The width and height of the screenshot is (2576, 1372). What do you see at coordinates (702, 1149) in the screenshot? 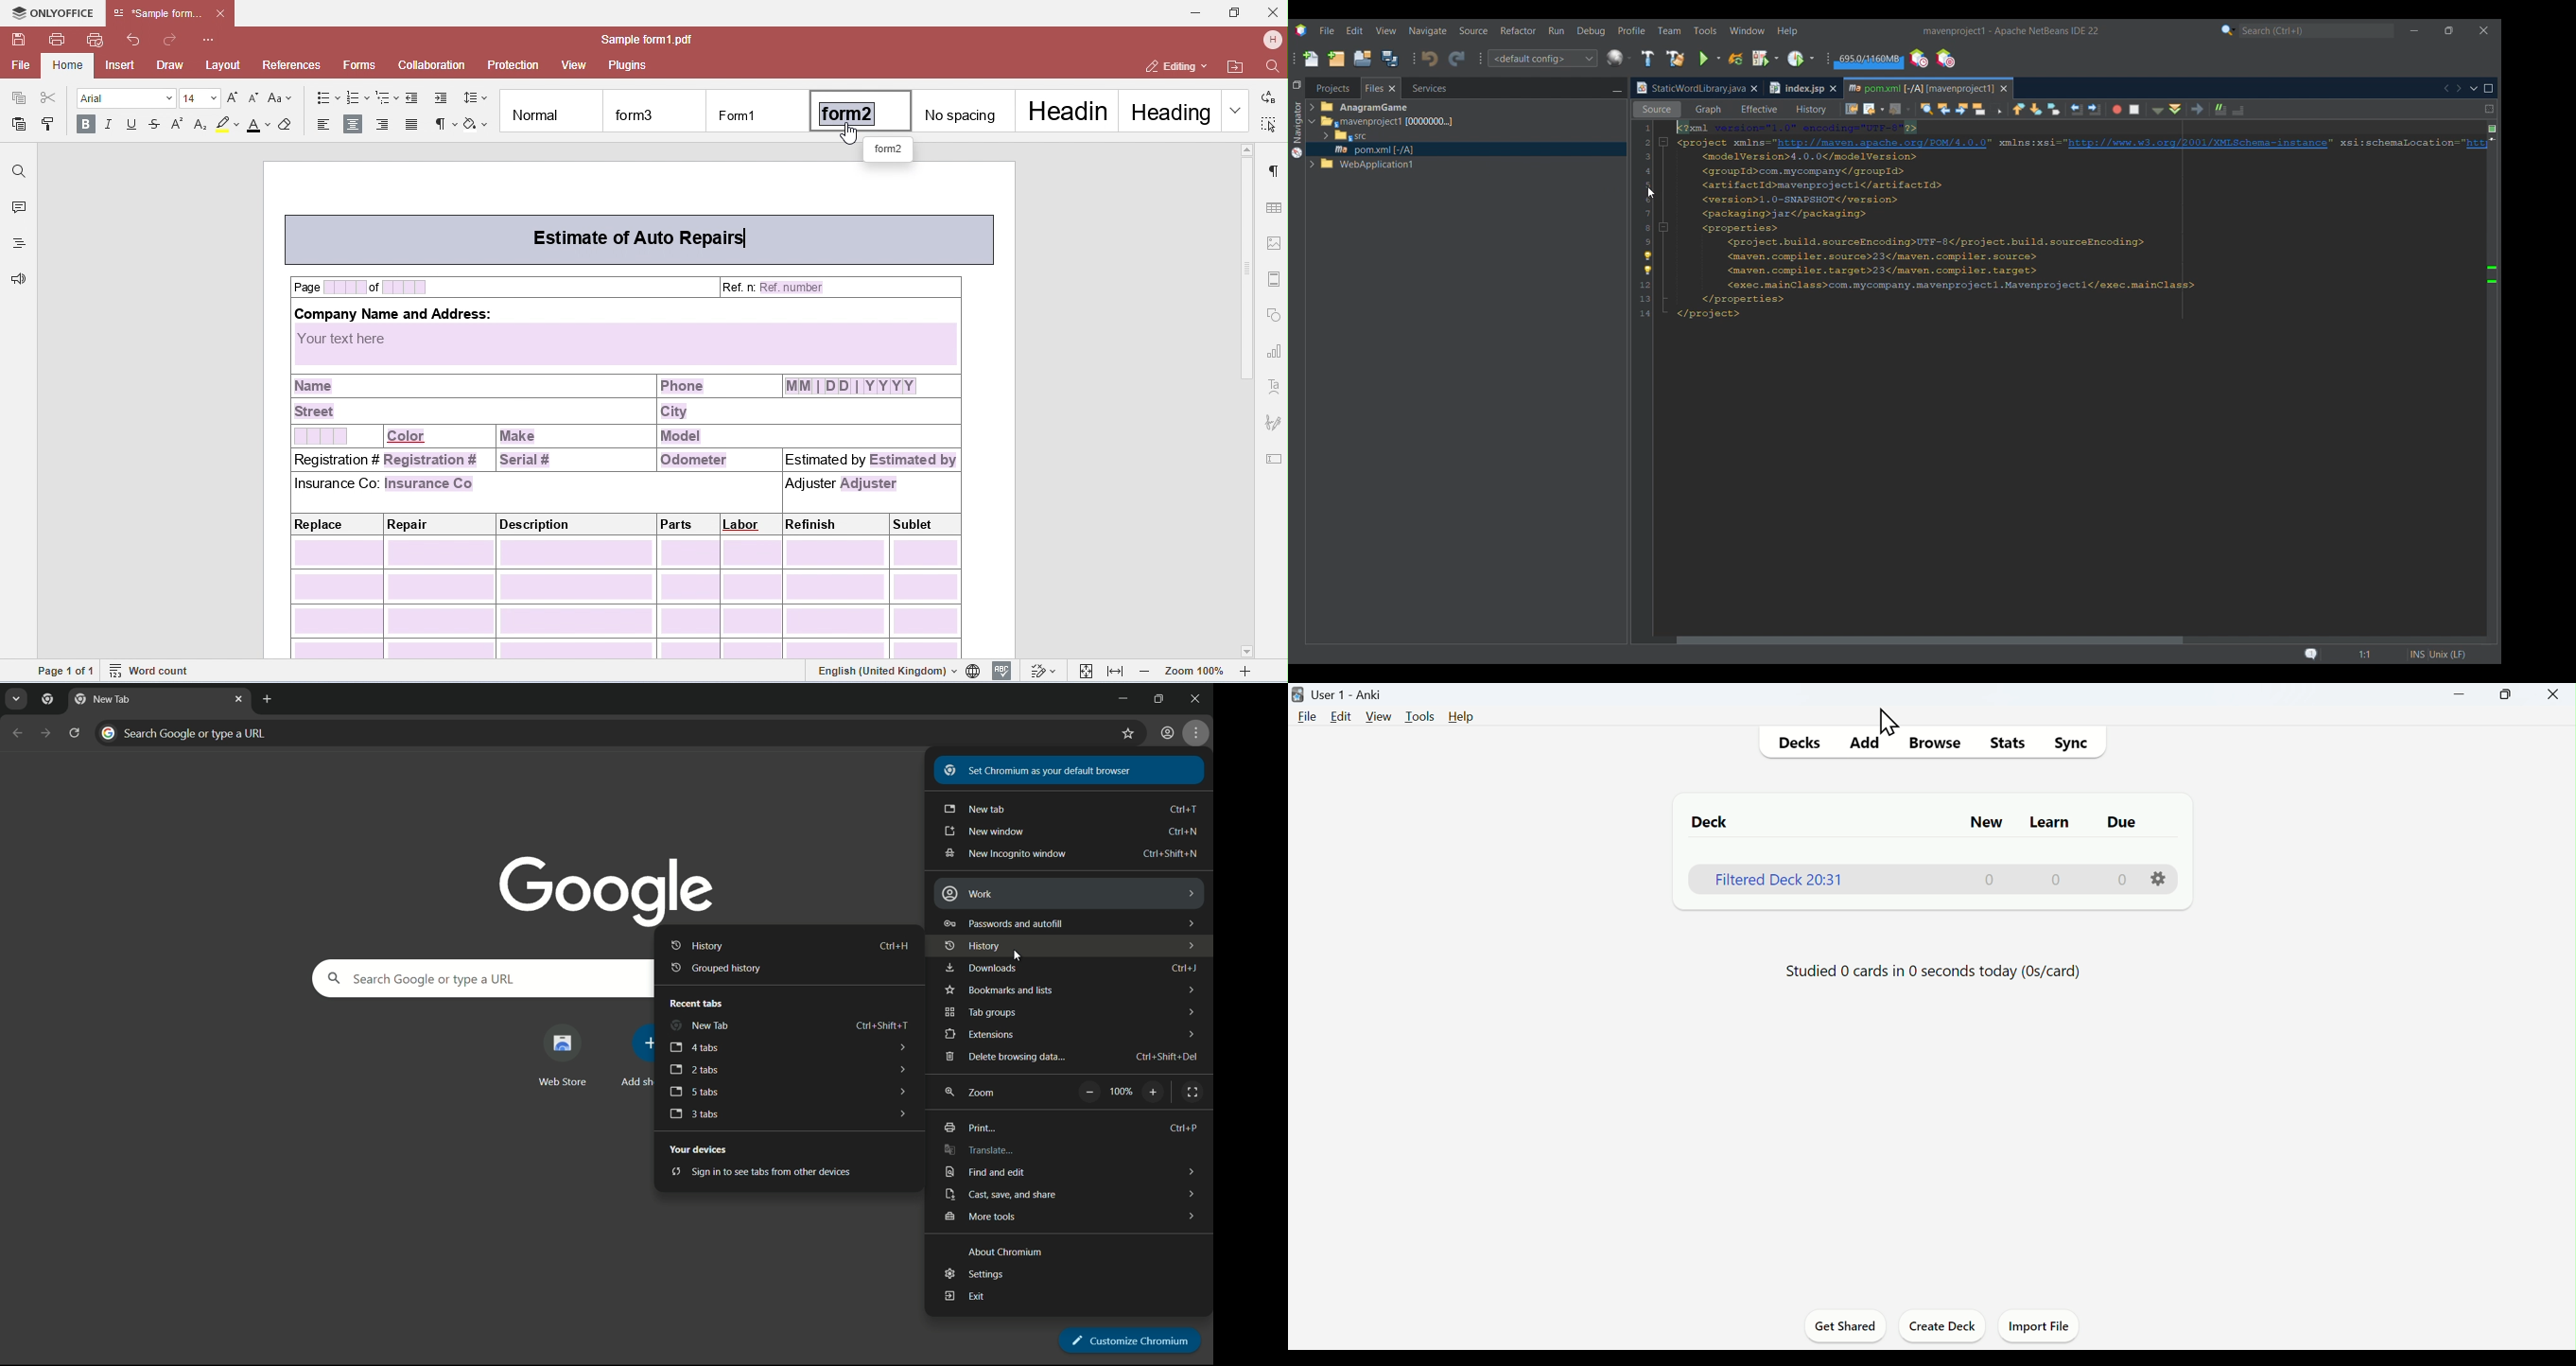
I see `your devices` at bounding box center [702, 1149].